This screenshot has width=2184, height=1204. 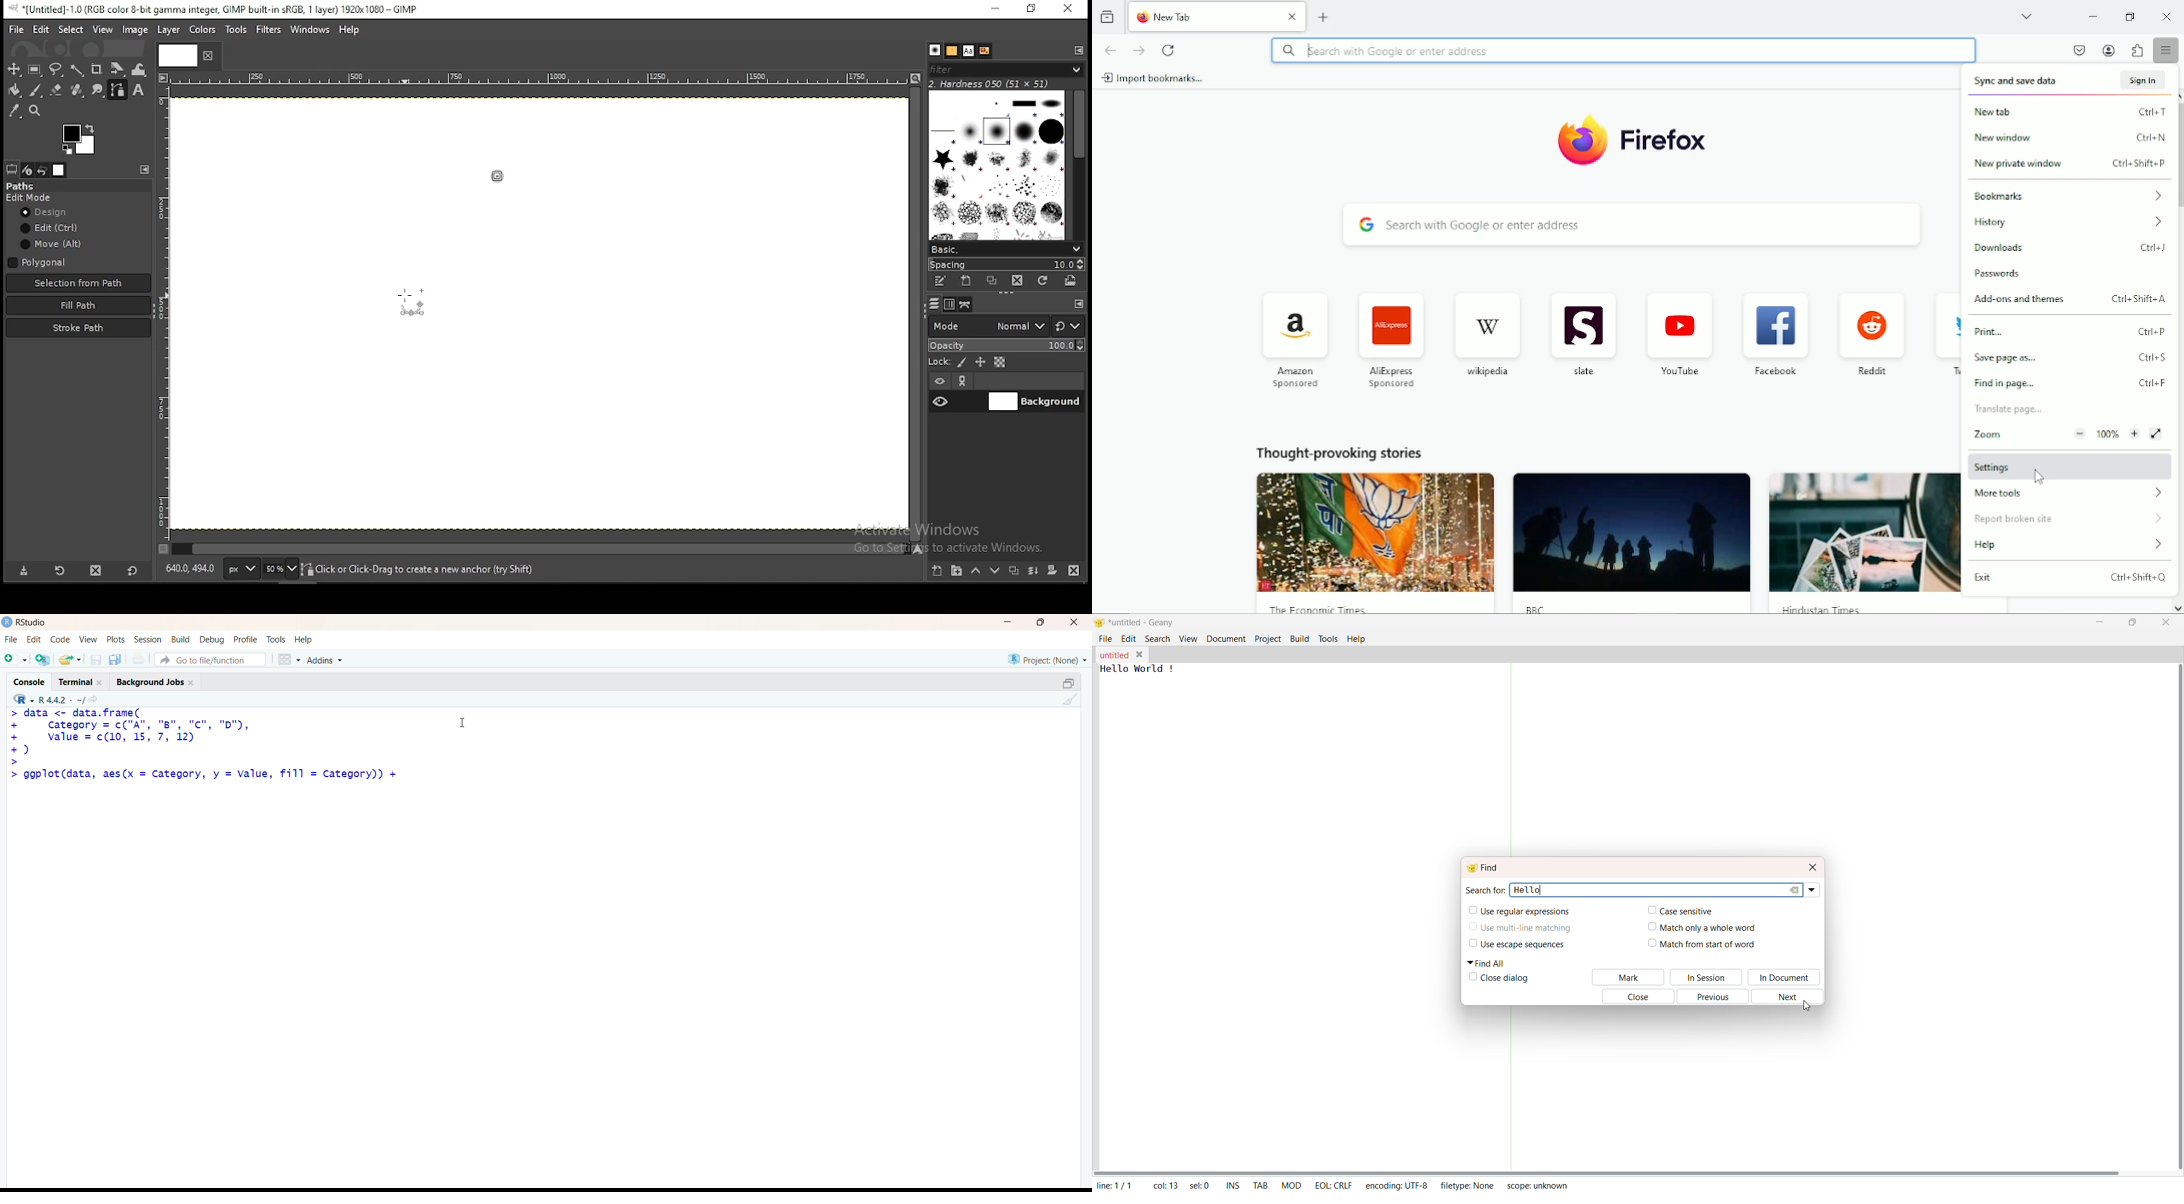 I want to click on minimize, so click(x=997, y=9).